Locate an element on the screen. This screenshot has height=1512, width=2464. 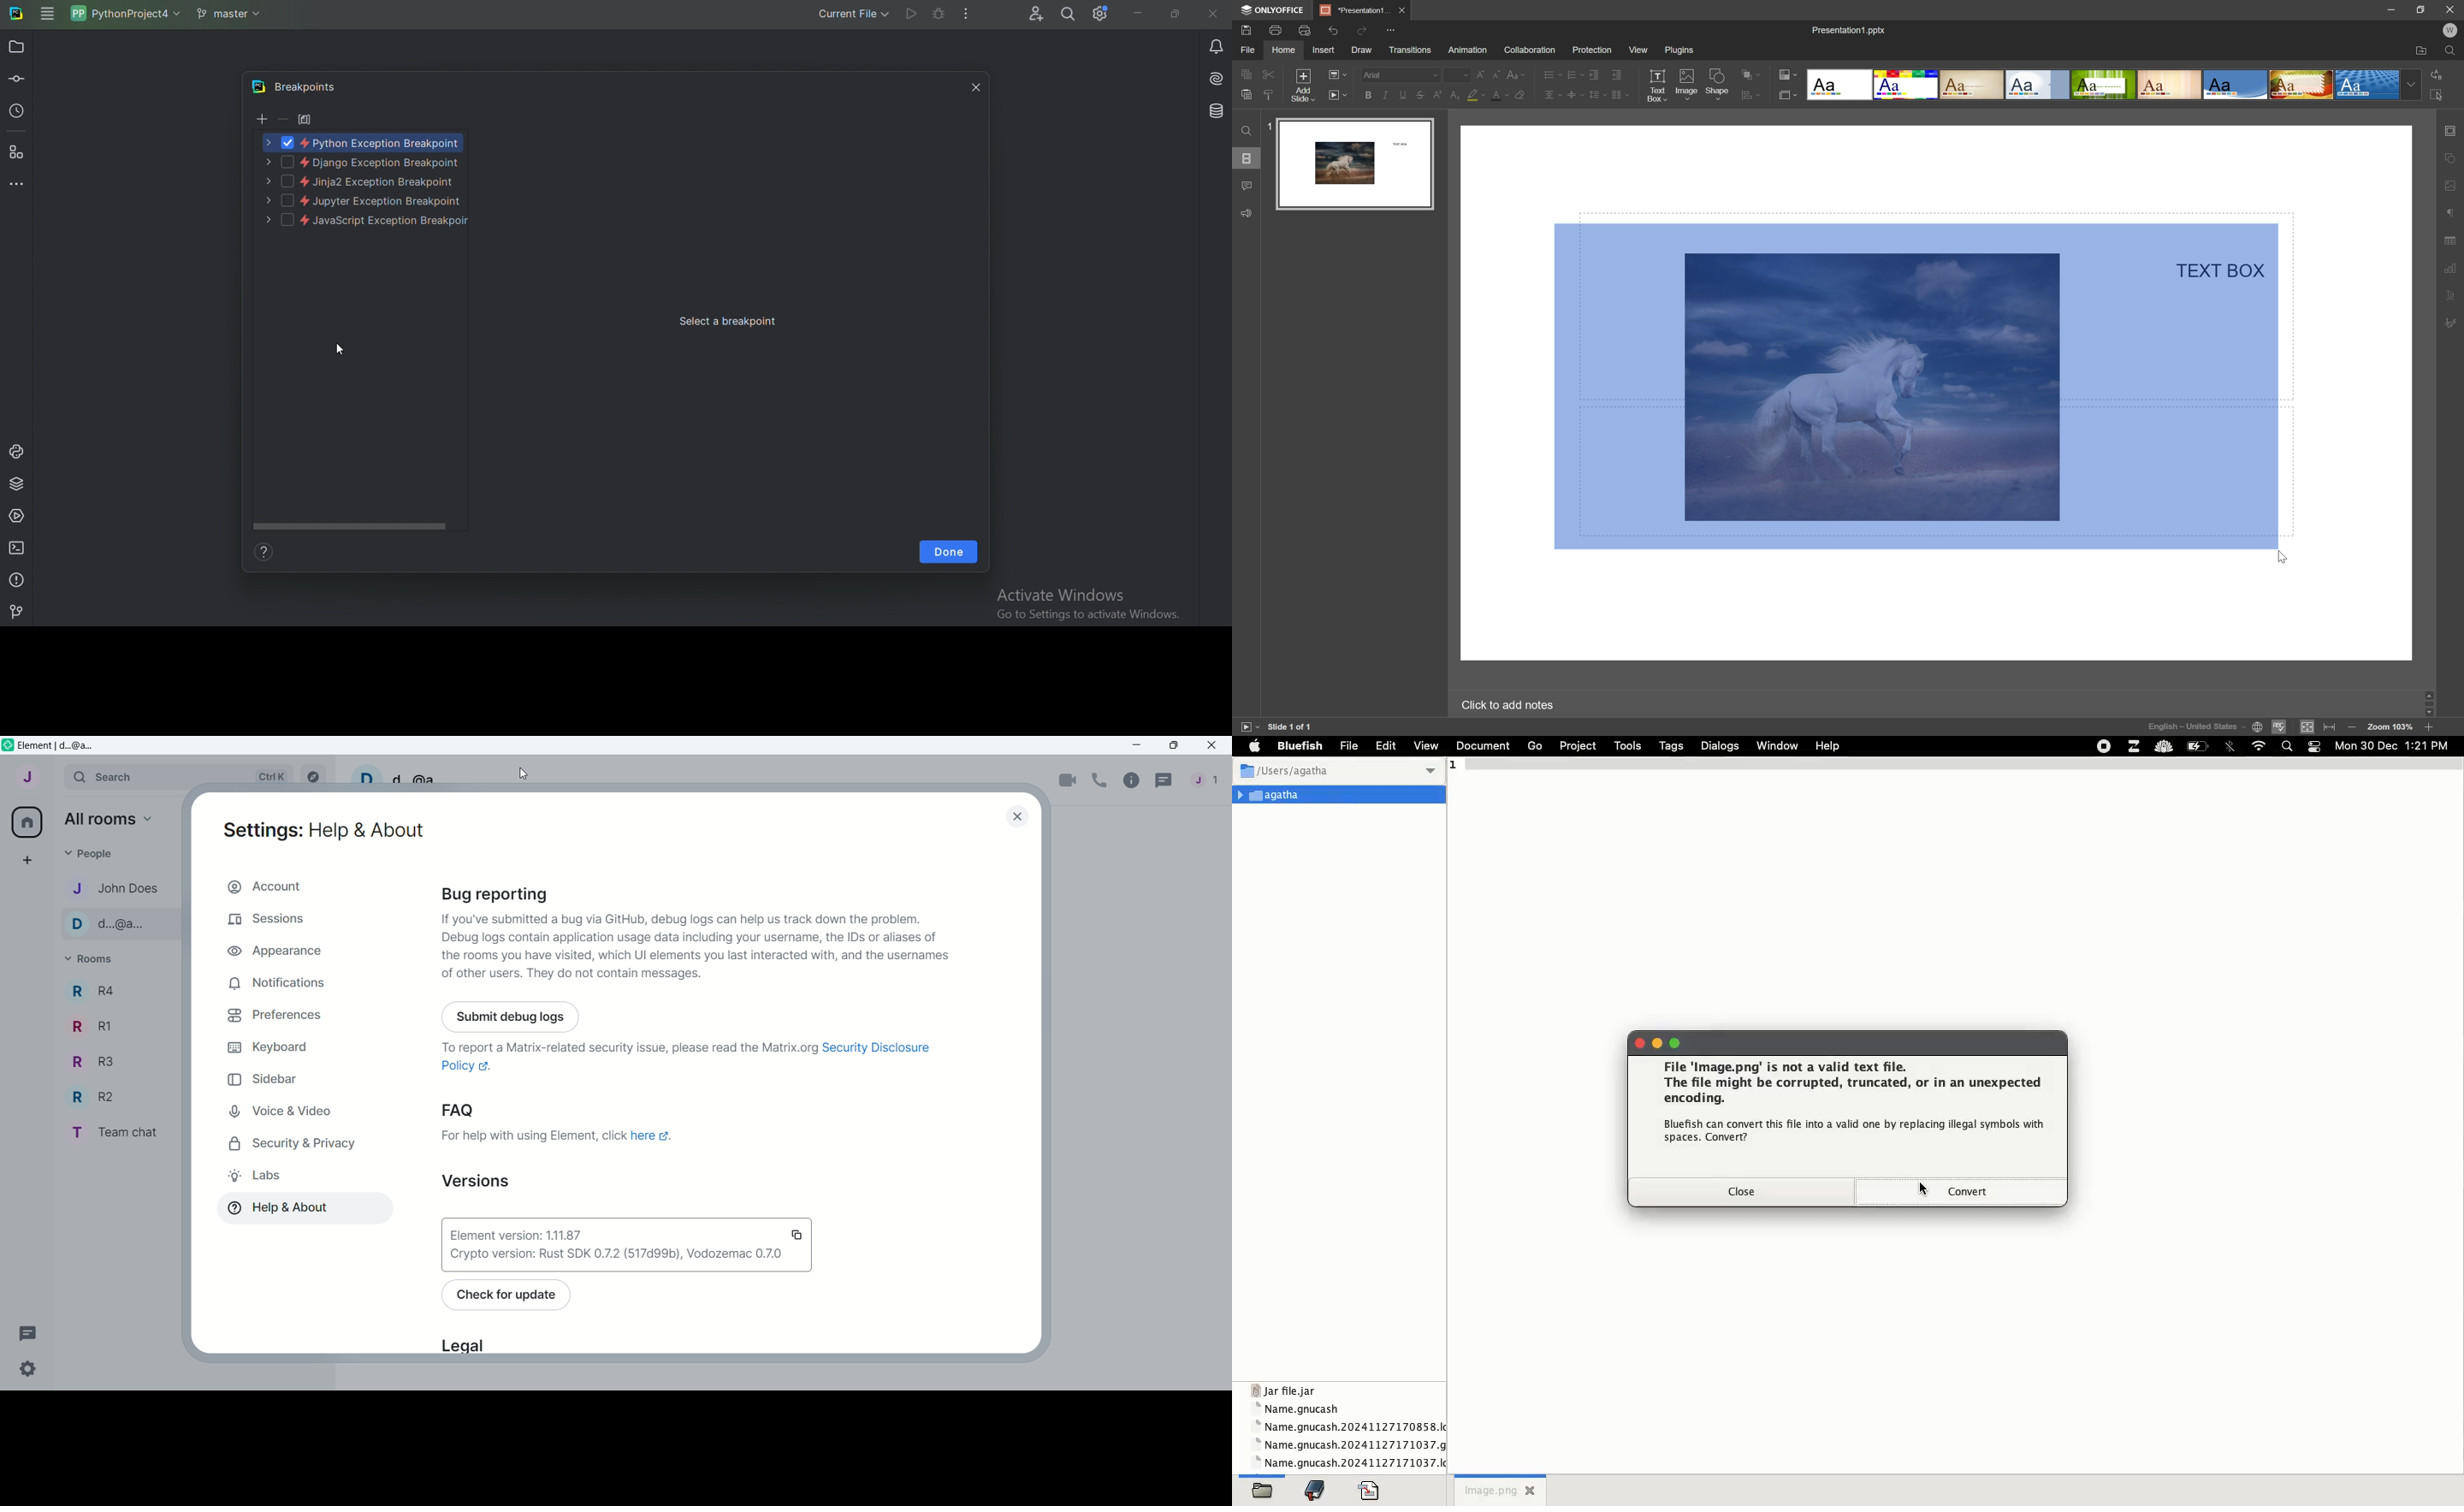
replace is located at coordinates (2438, 74).